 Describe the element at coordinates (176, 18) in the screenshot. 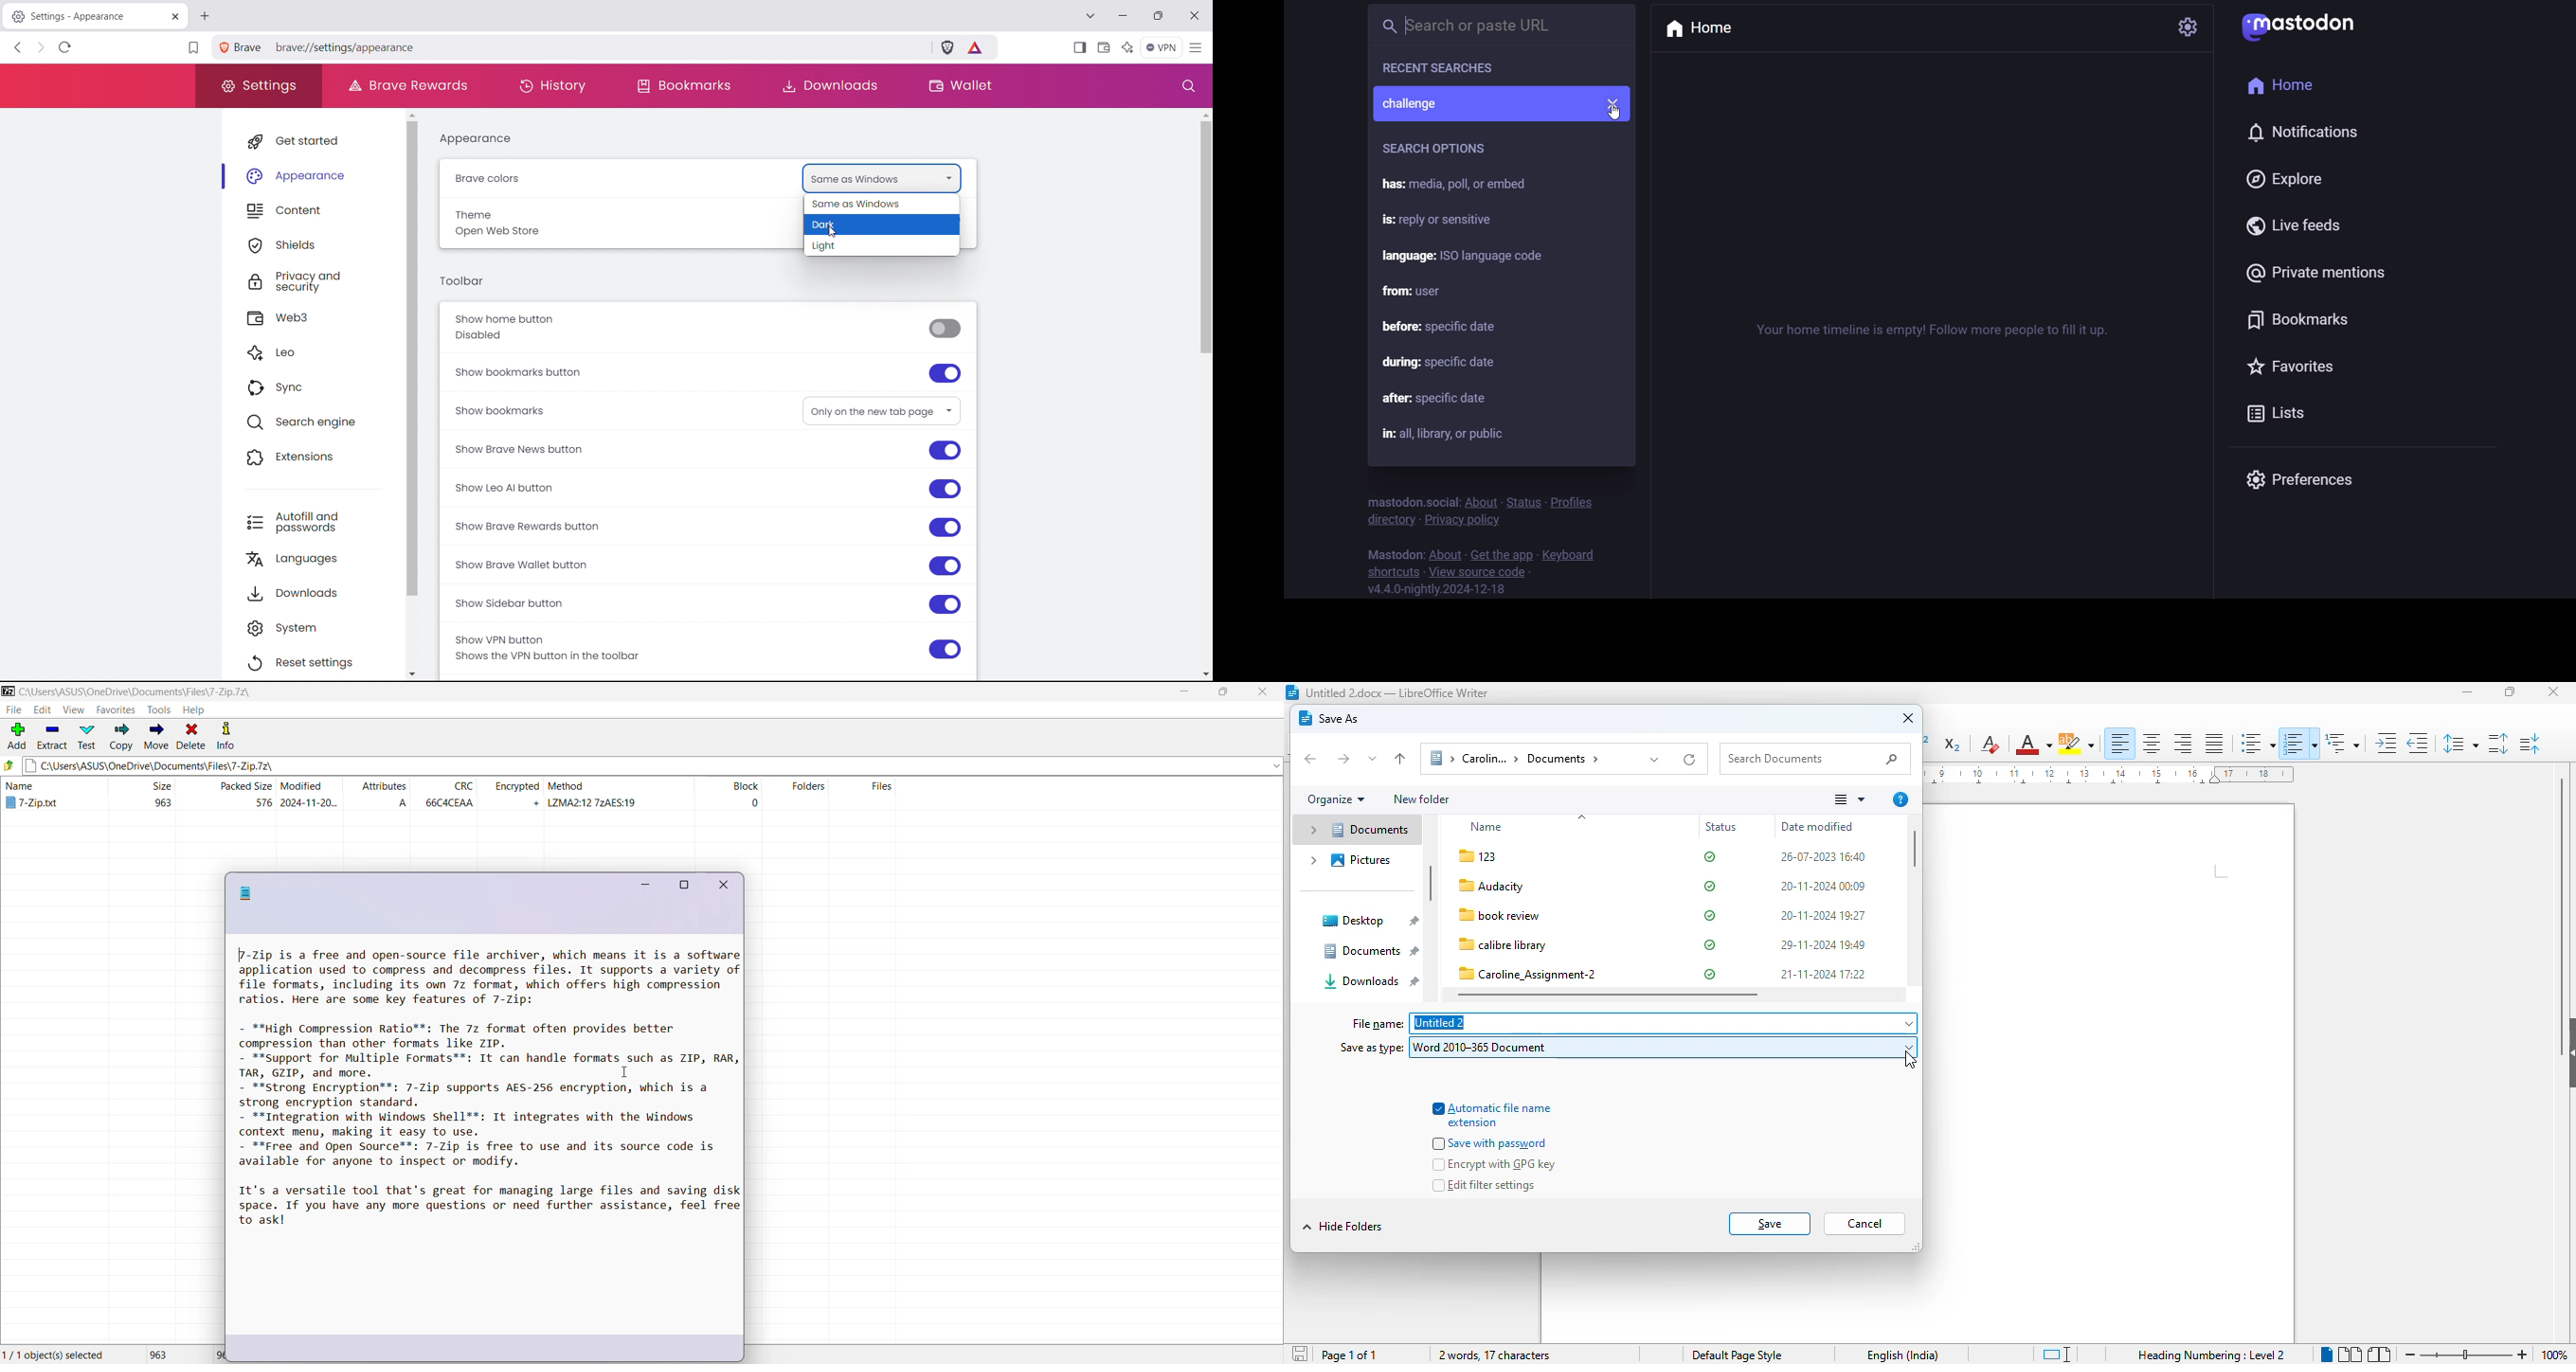

I see `close tab` at that location.